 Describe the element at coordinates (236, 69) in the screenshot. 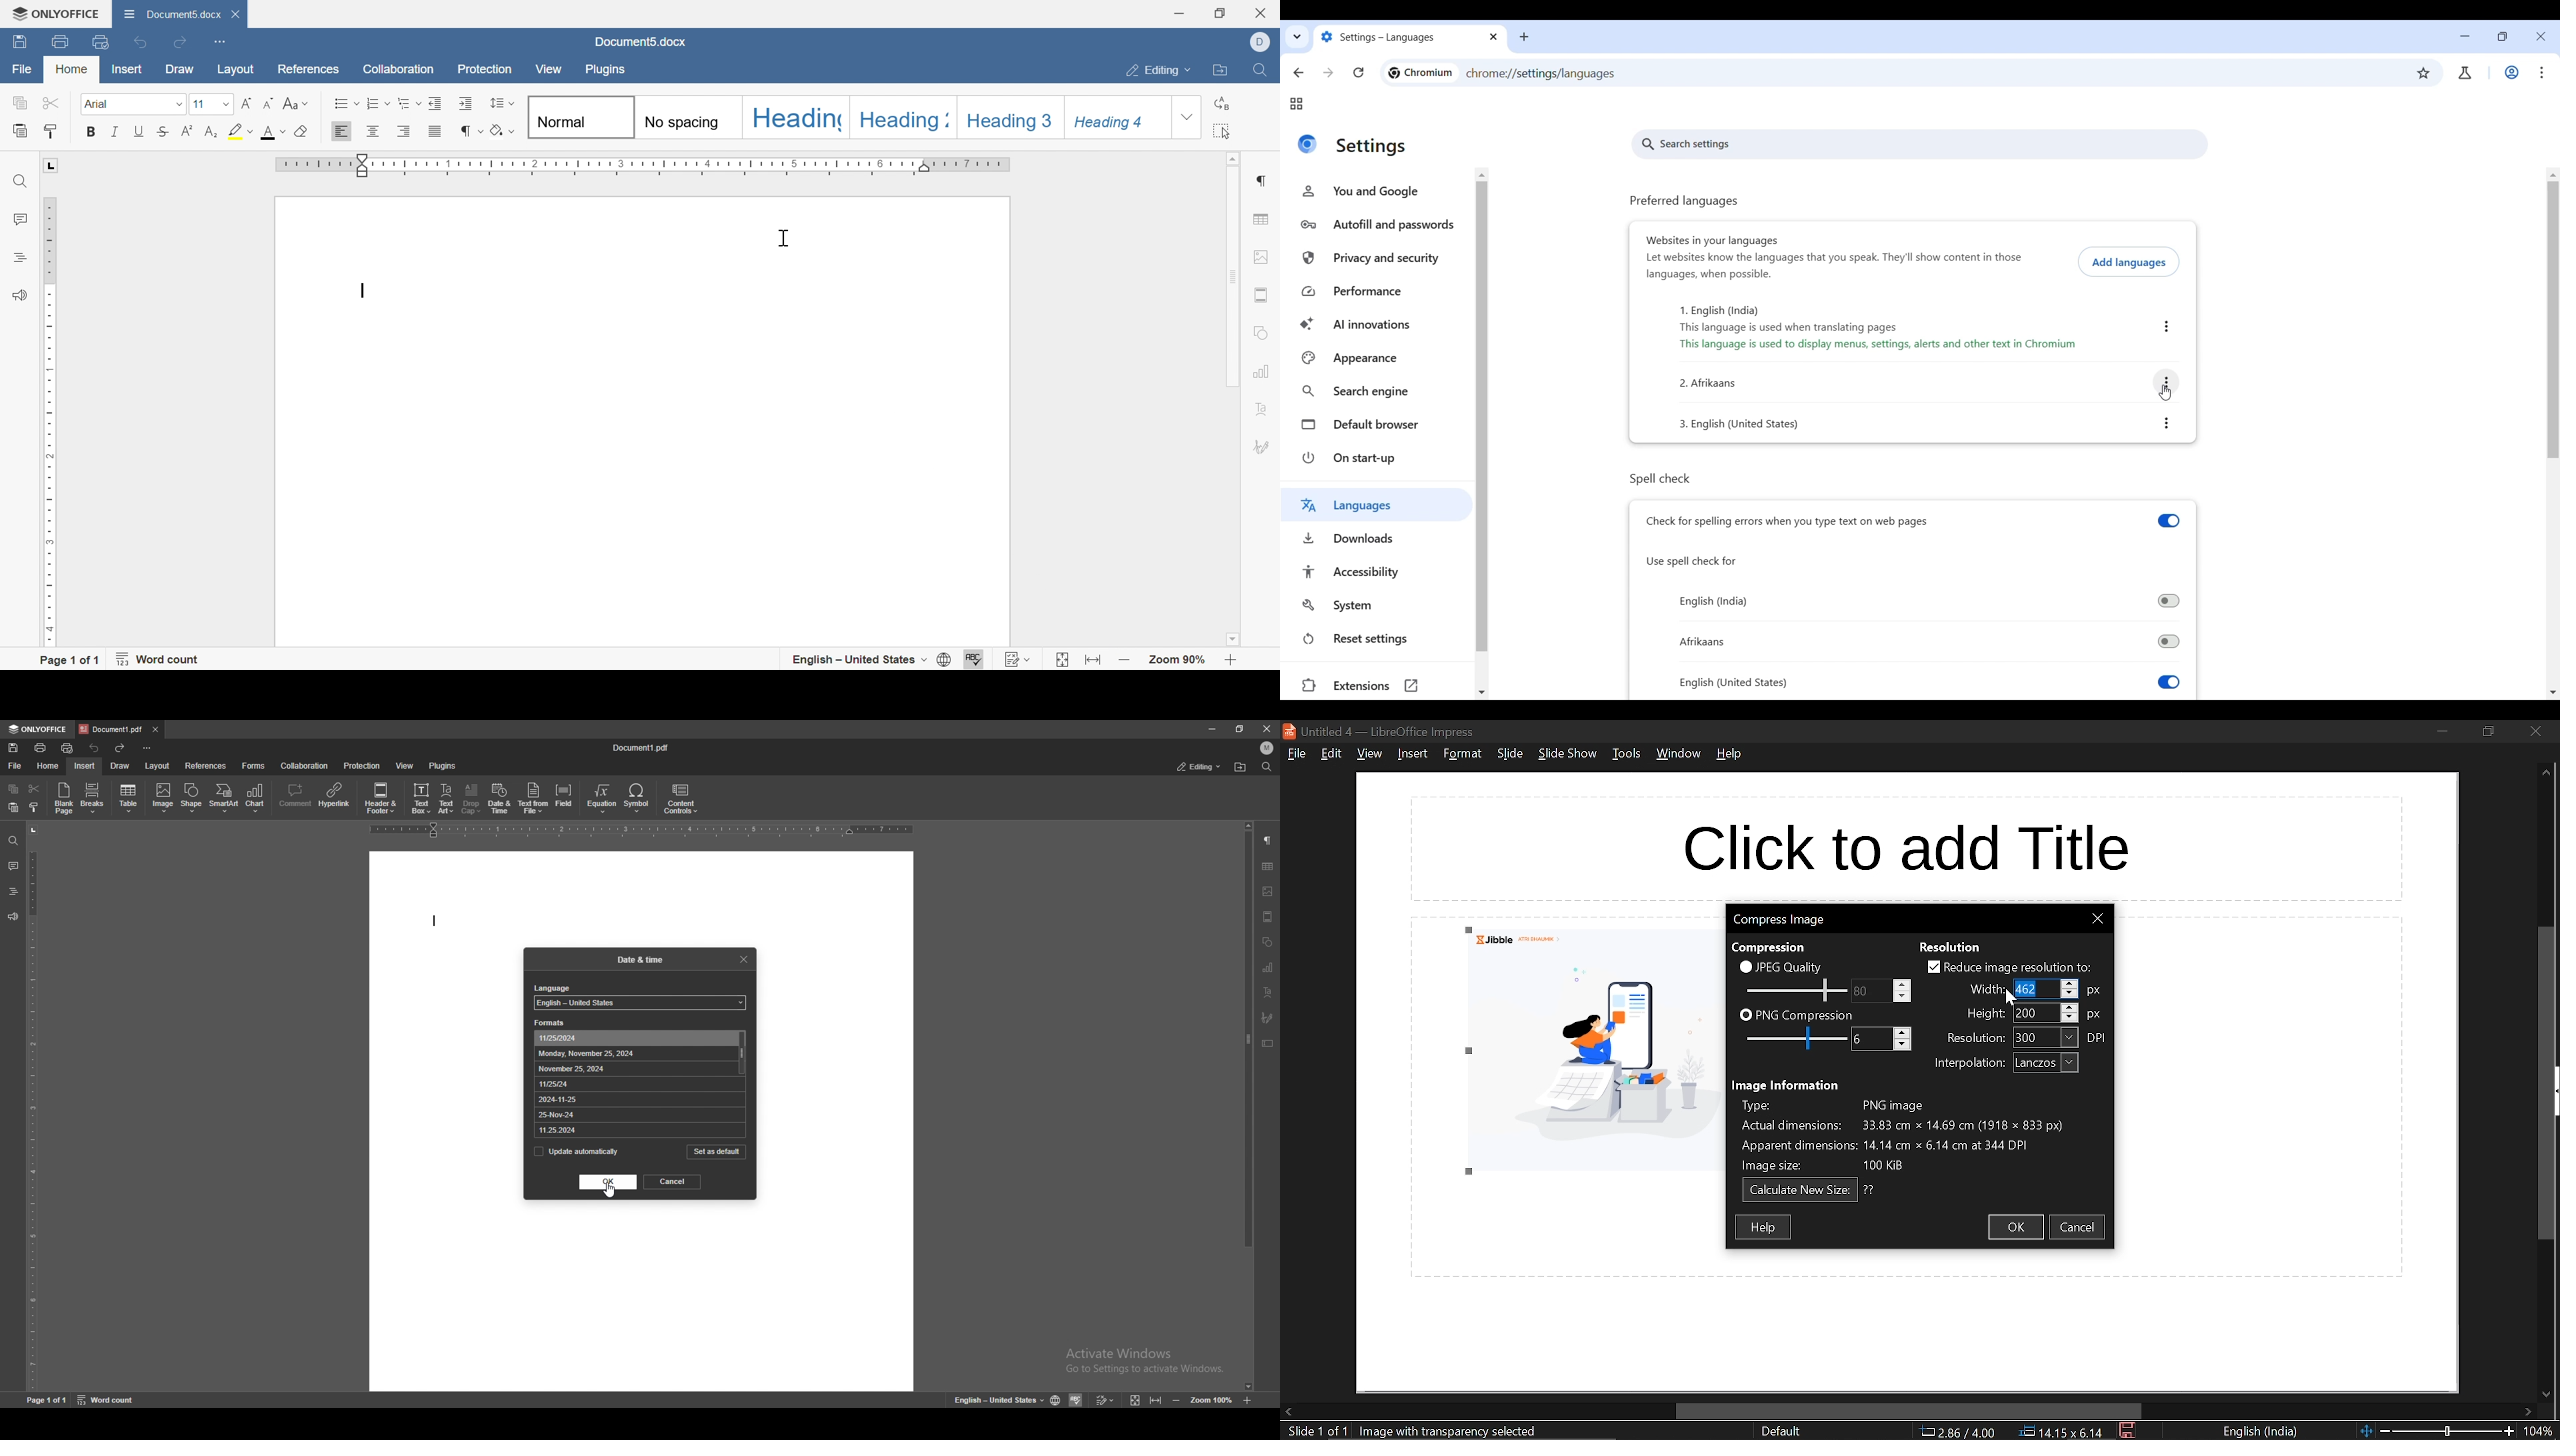

I see `layout` at that location.